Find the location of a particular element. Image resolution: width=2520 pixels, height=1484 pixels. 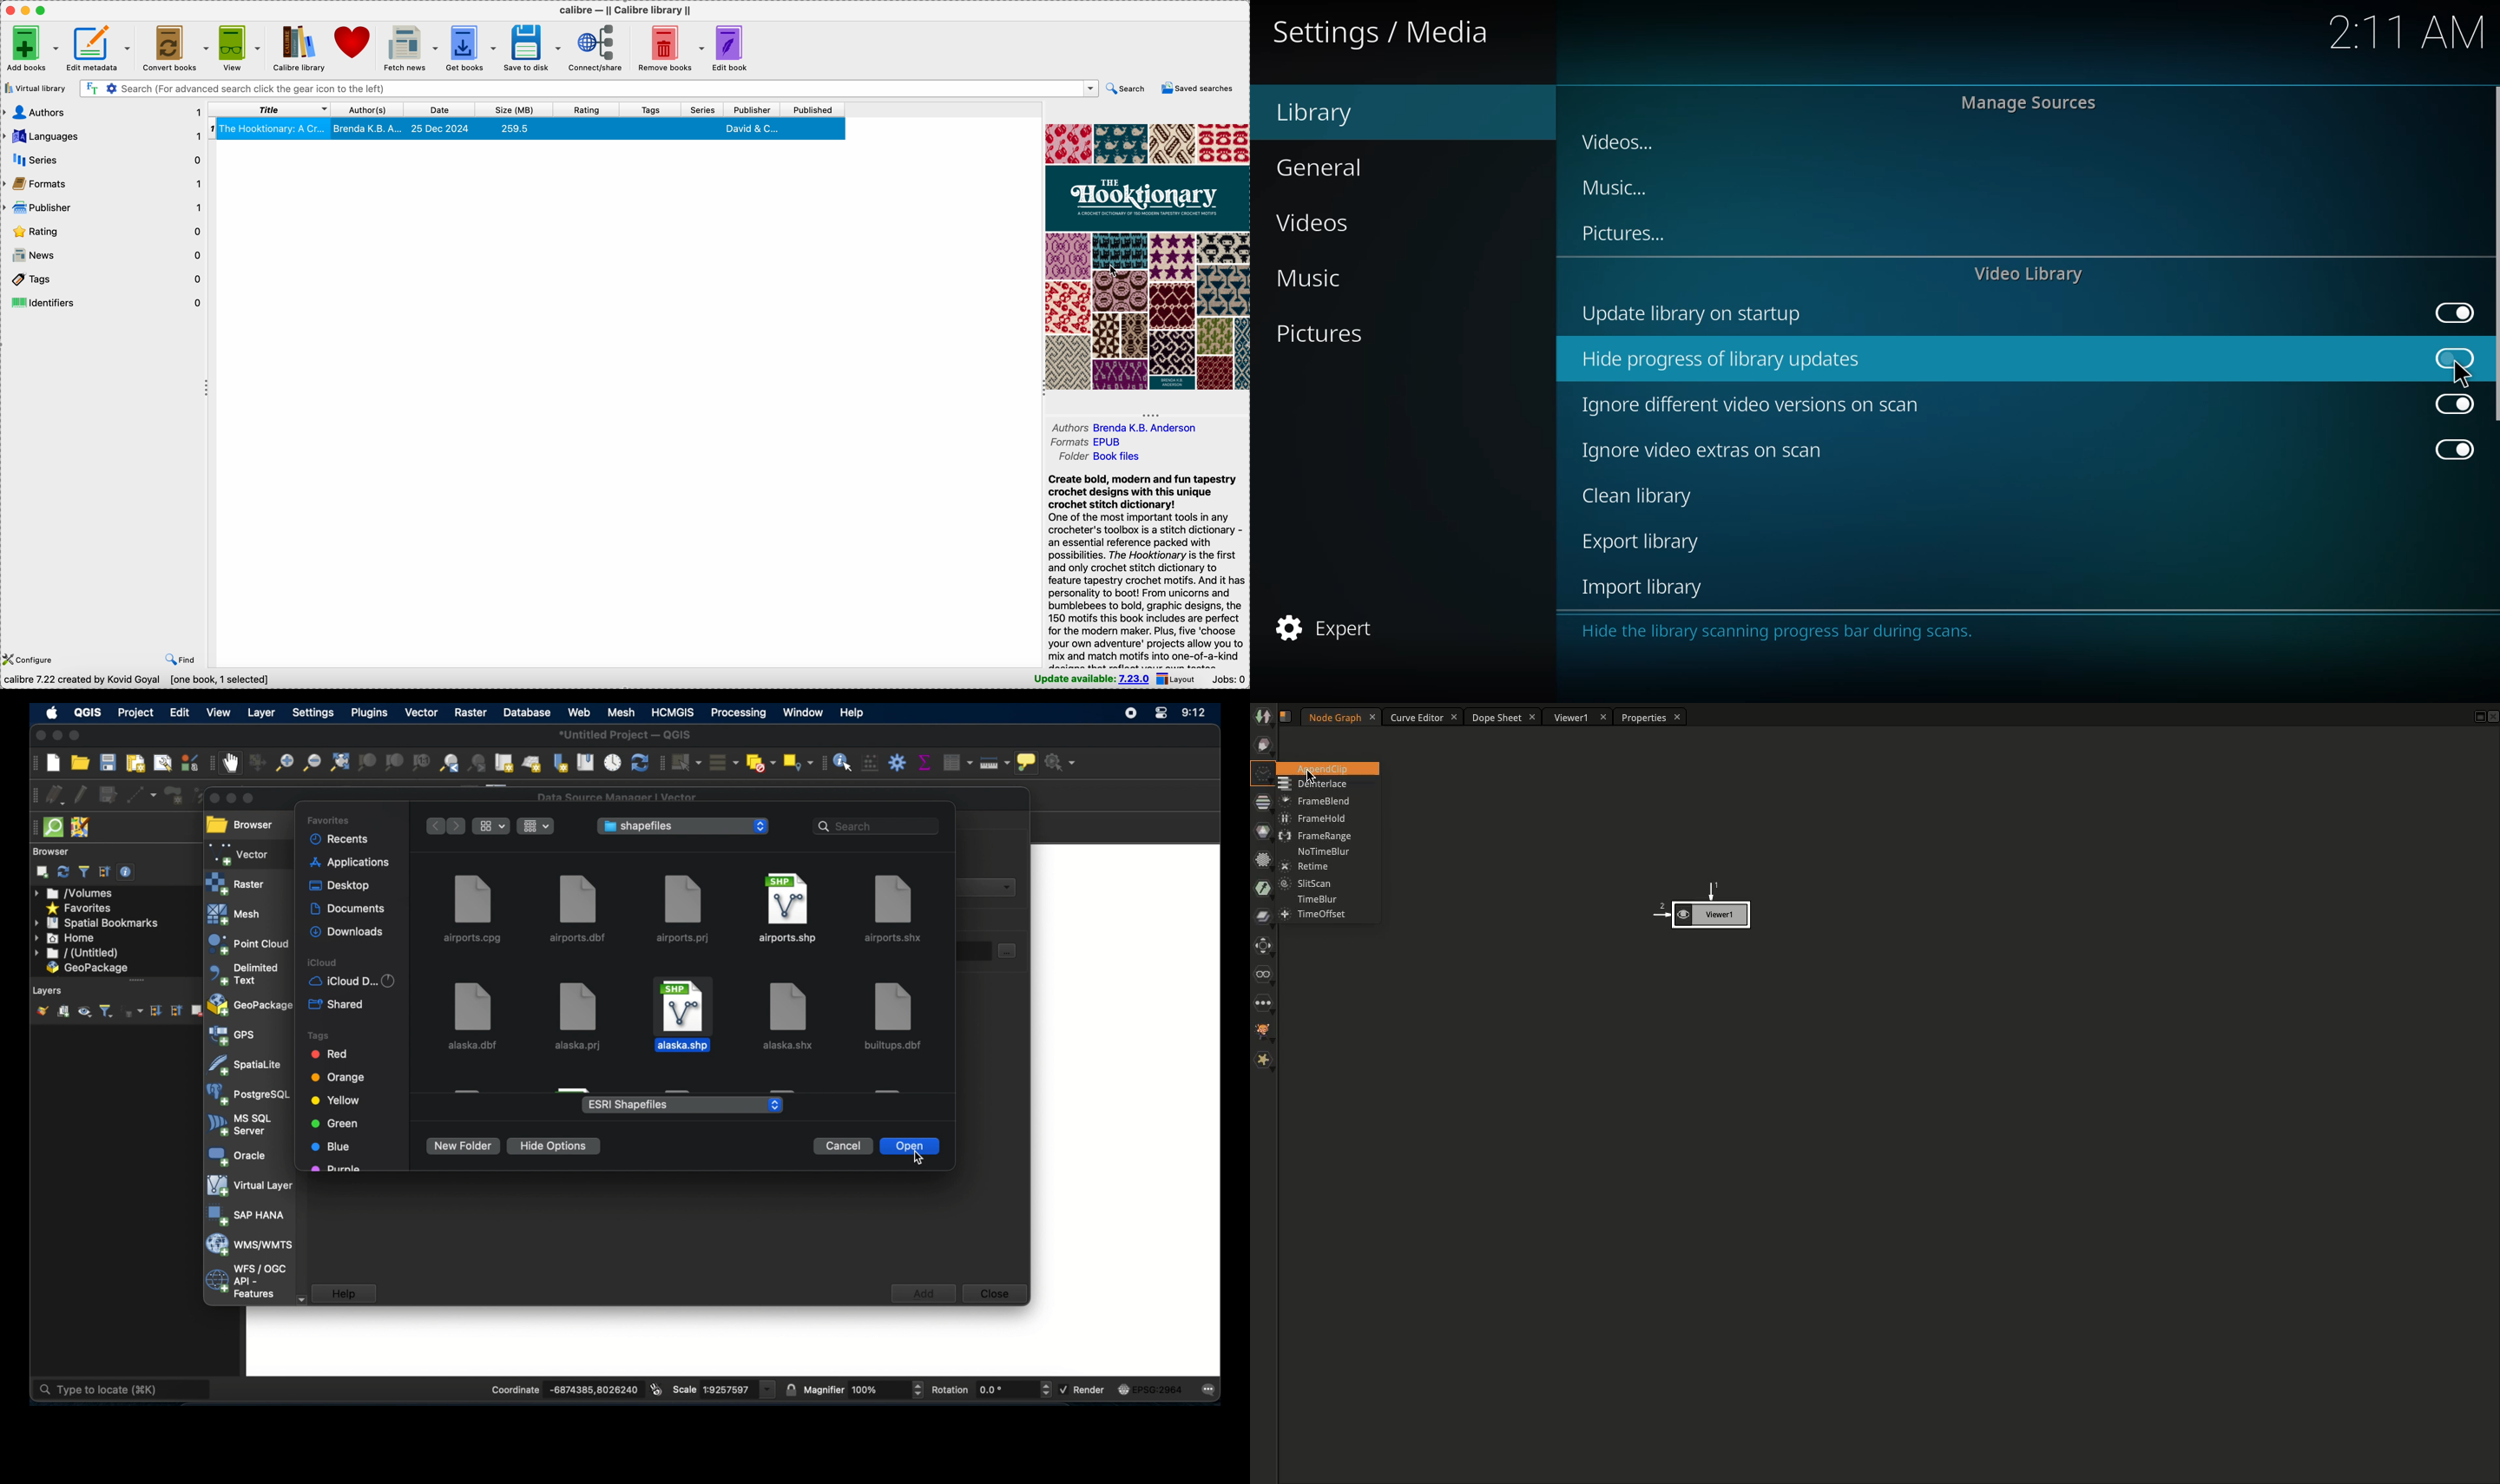

alaska.dbf  file is located at coordinates (473, 1015).